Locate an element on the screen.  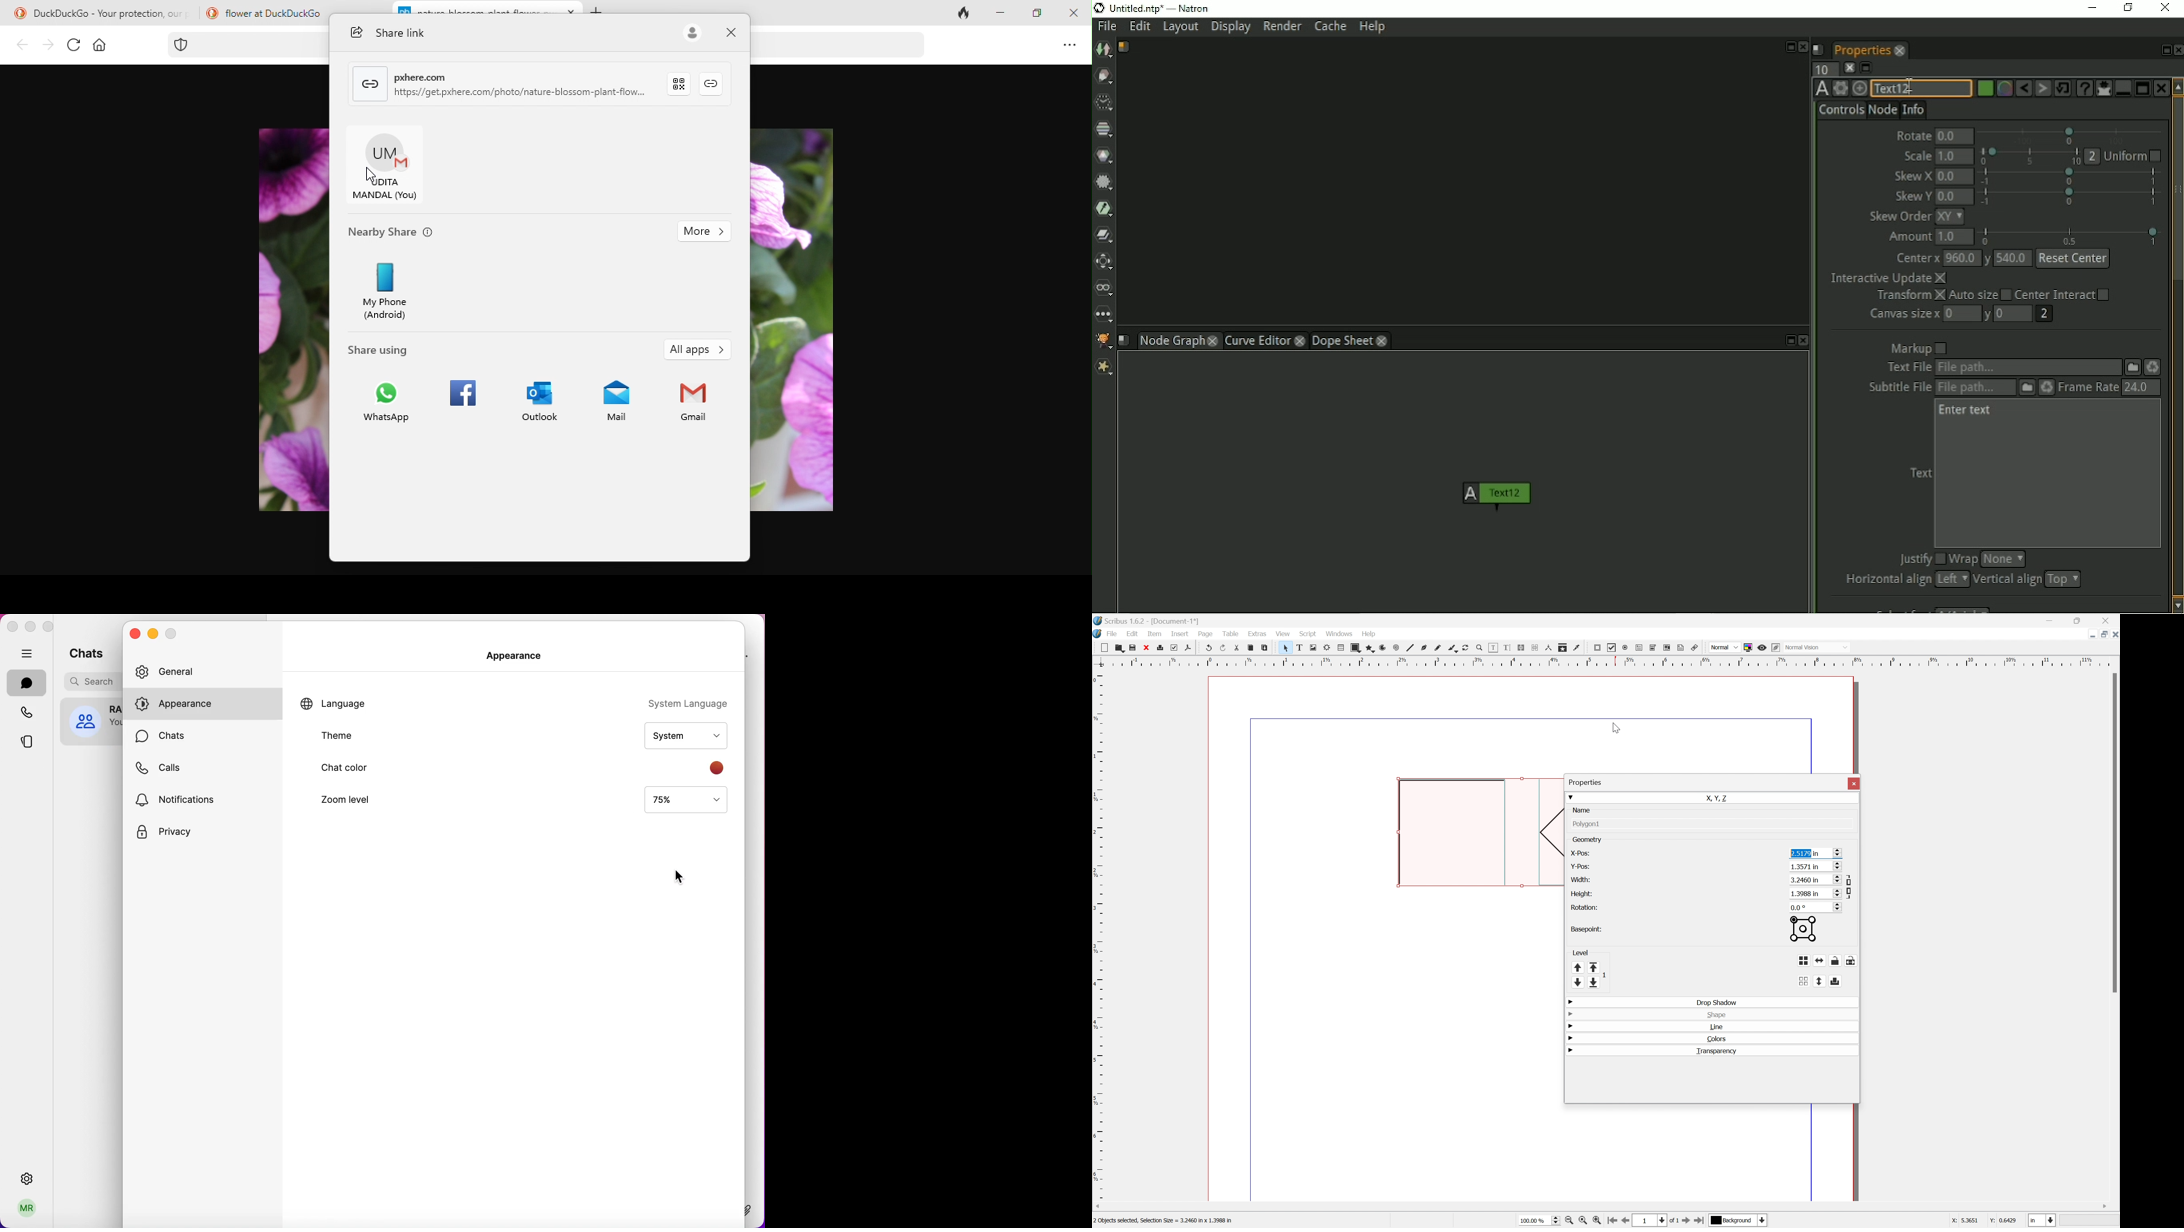
flip vertically is located at coordinates (1822, 981).